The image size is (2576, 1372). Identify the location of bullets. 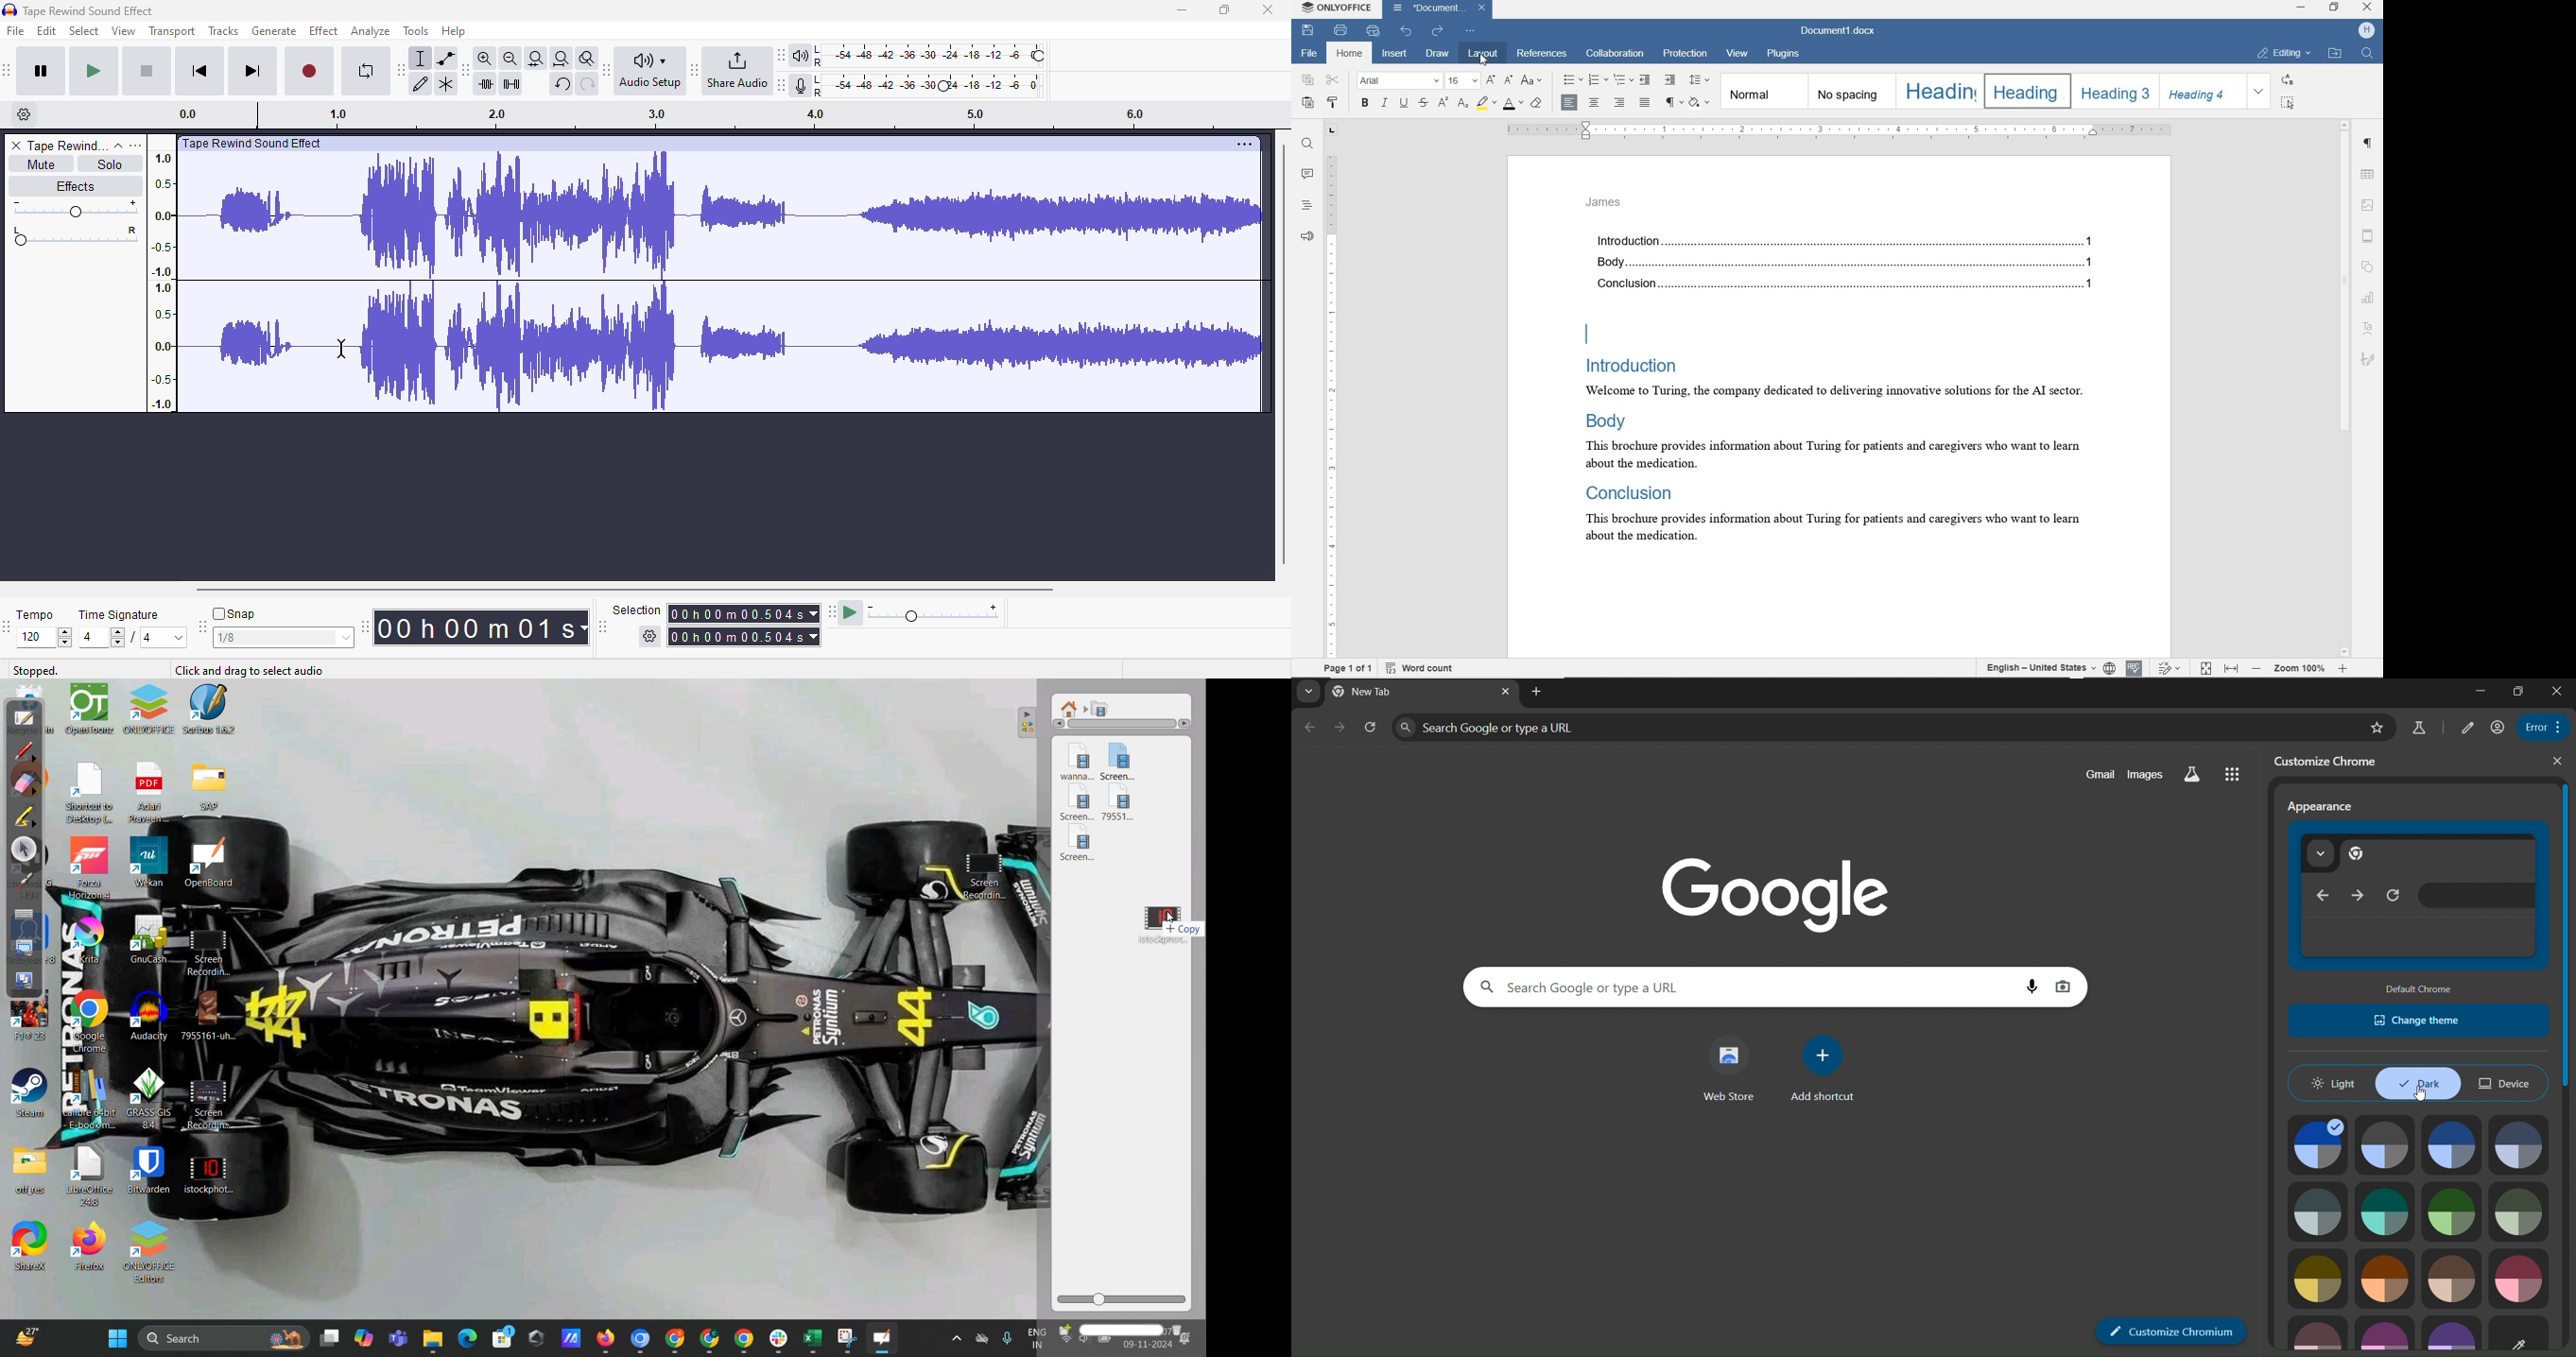
(1572, 81).